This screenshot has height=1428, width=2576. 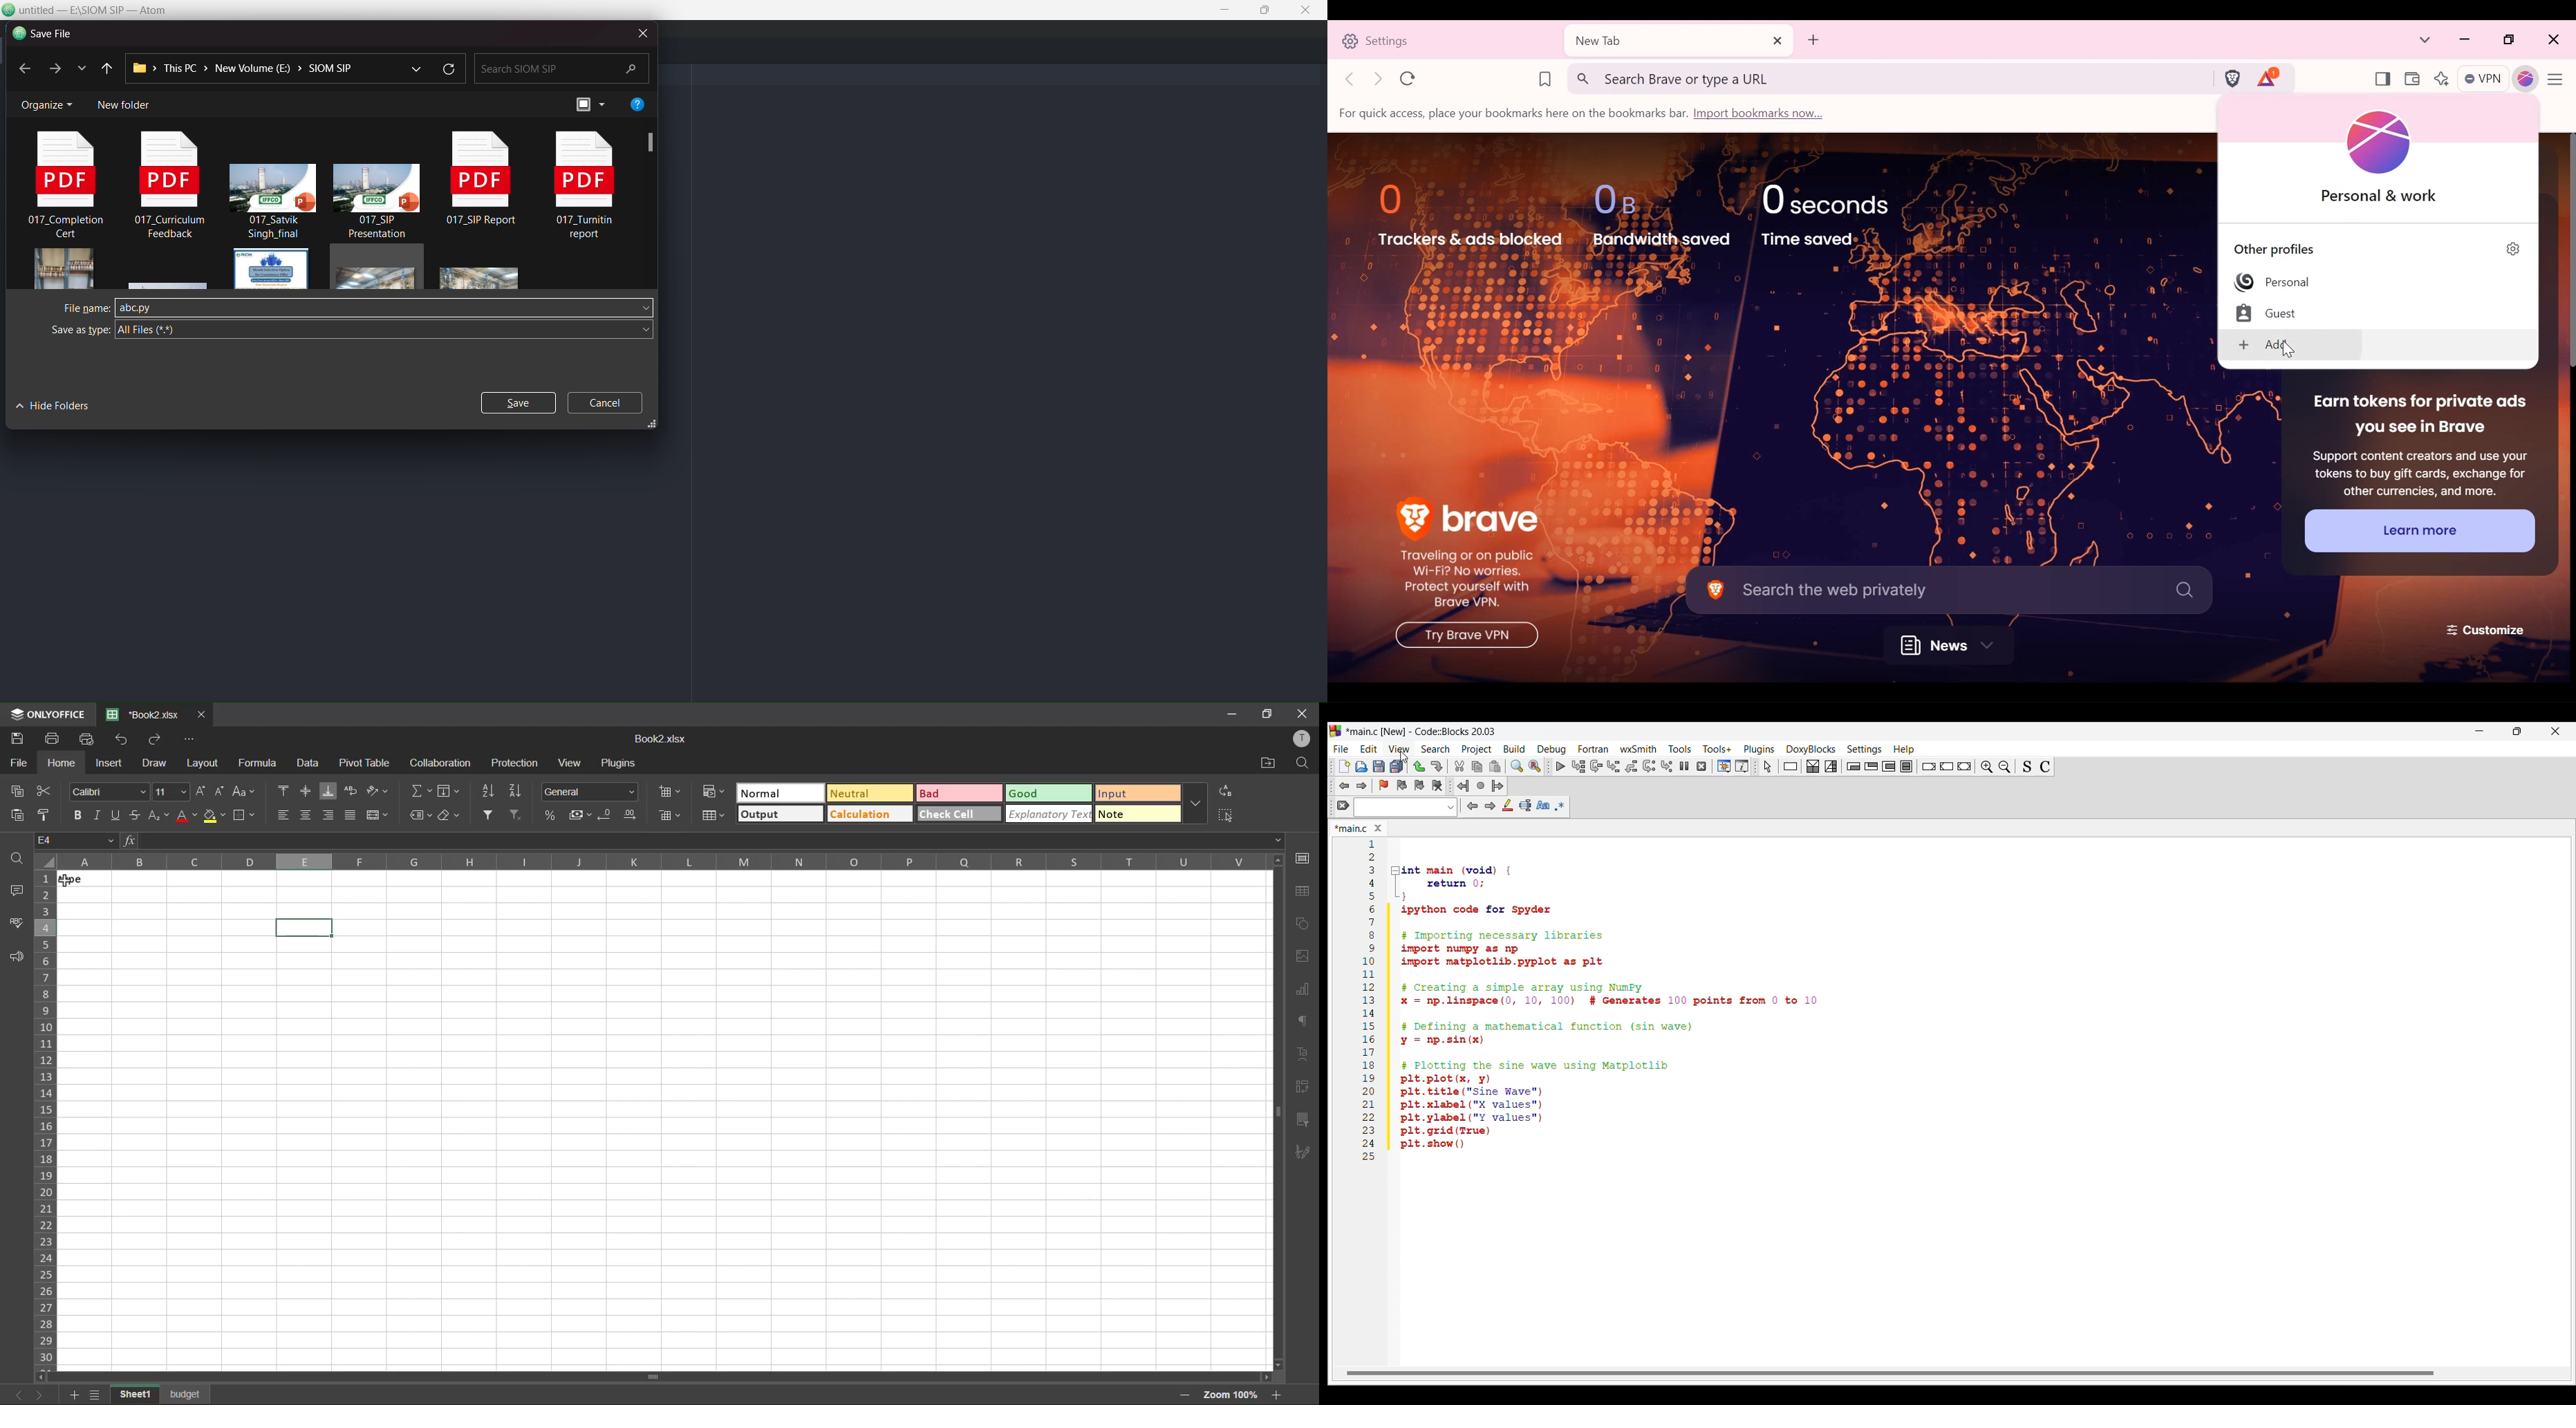 I want to click on Toggle source, so click(x=2027, y=766).